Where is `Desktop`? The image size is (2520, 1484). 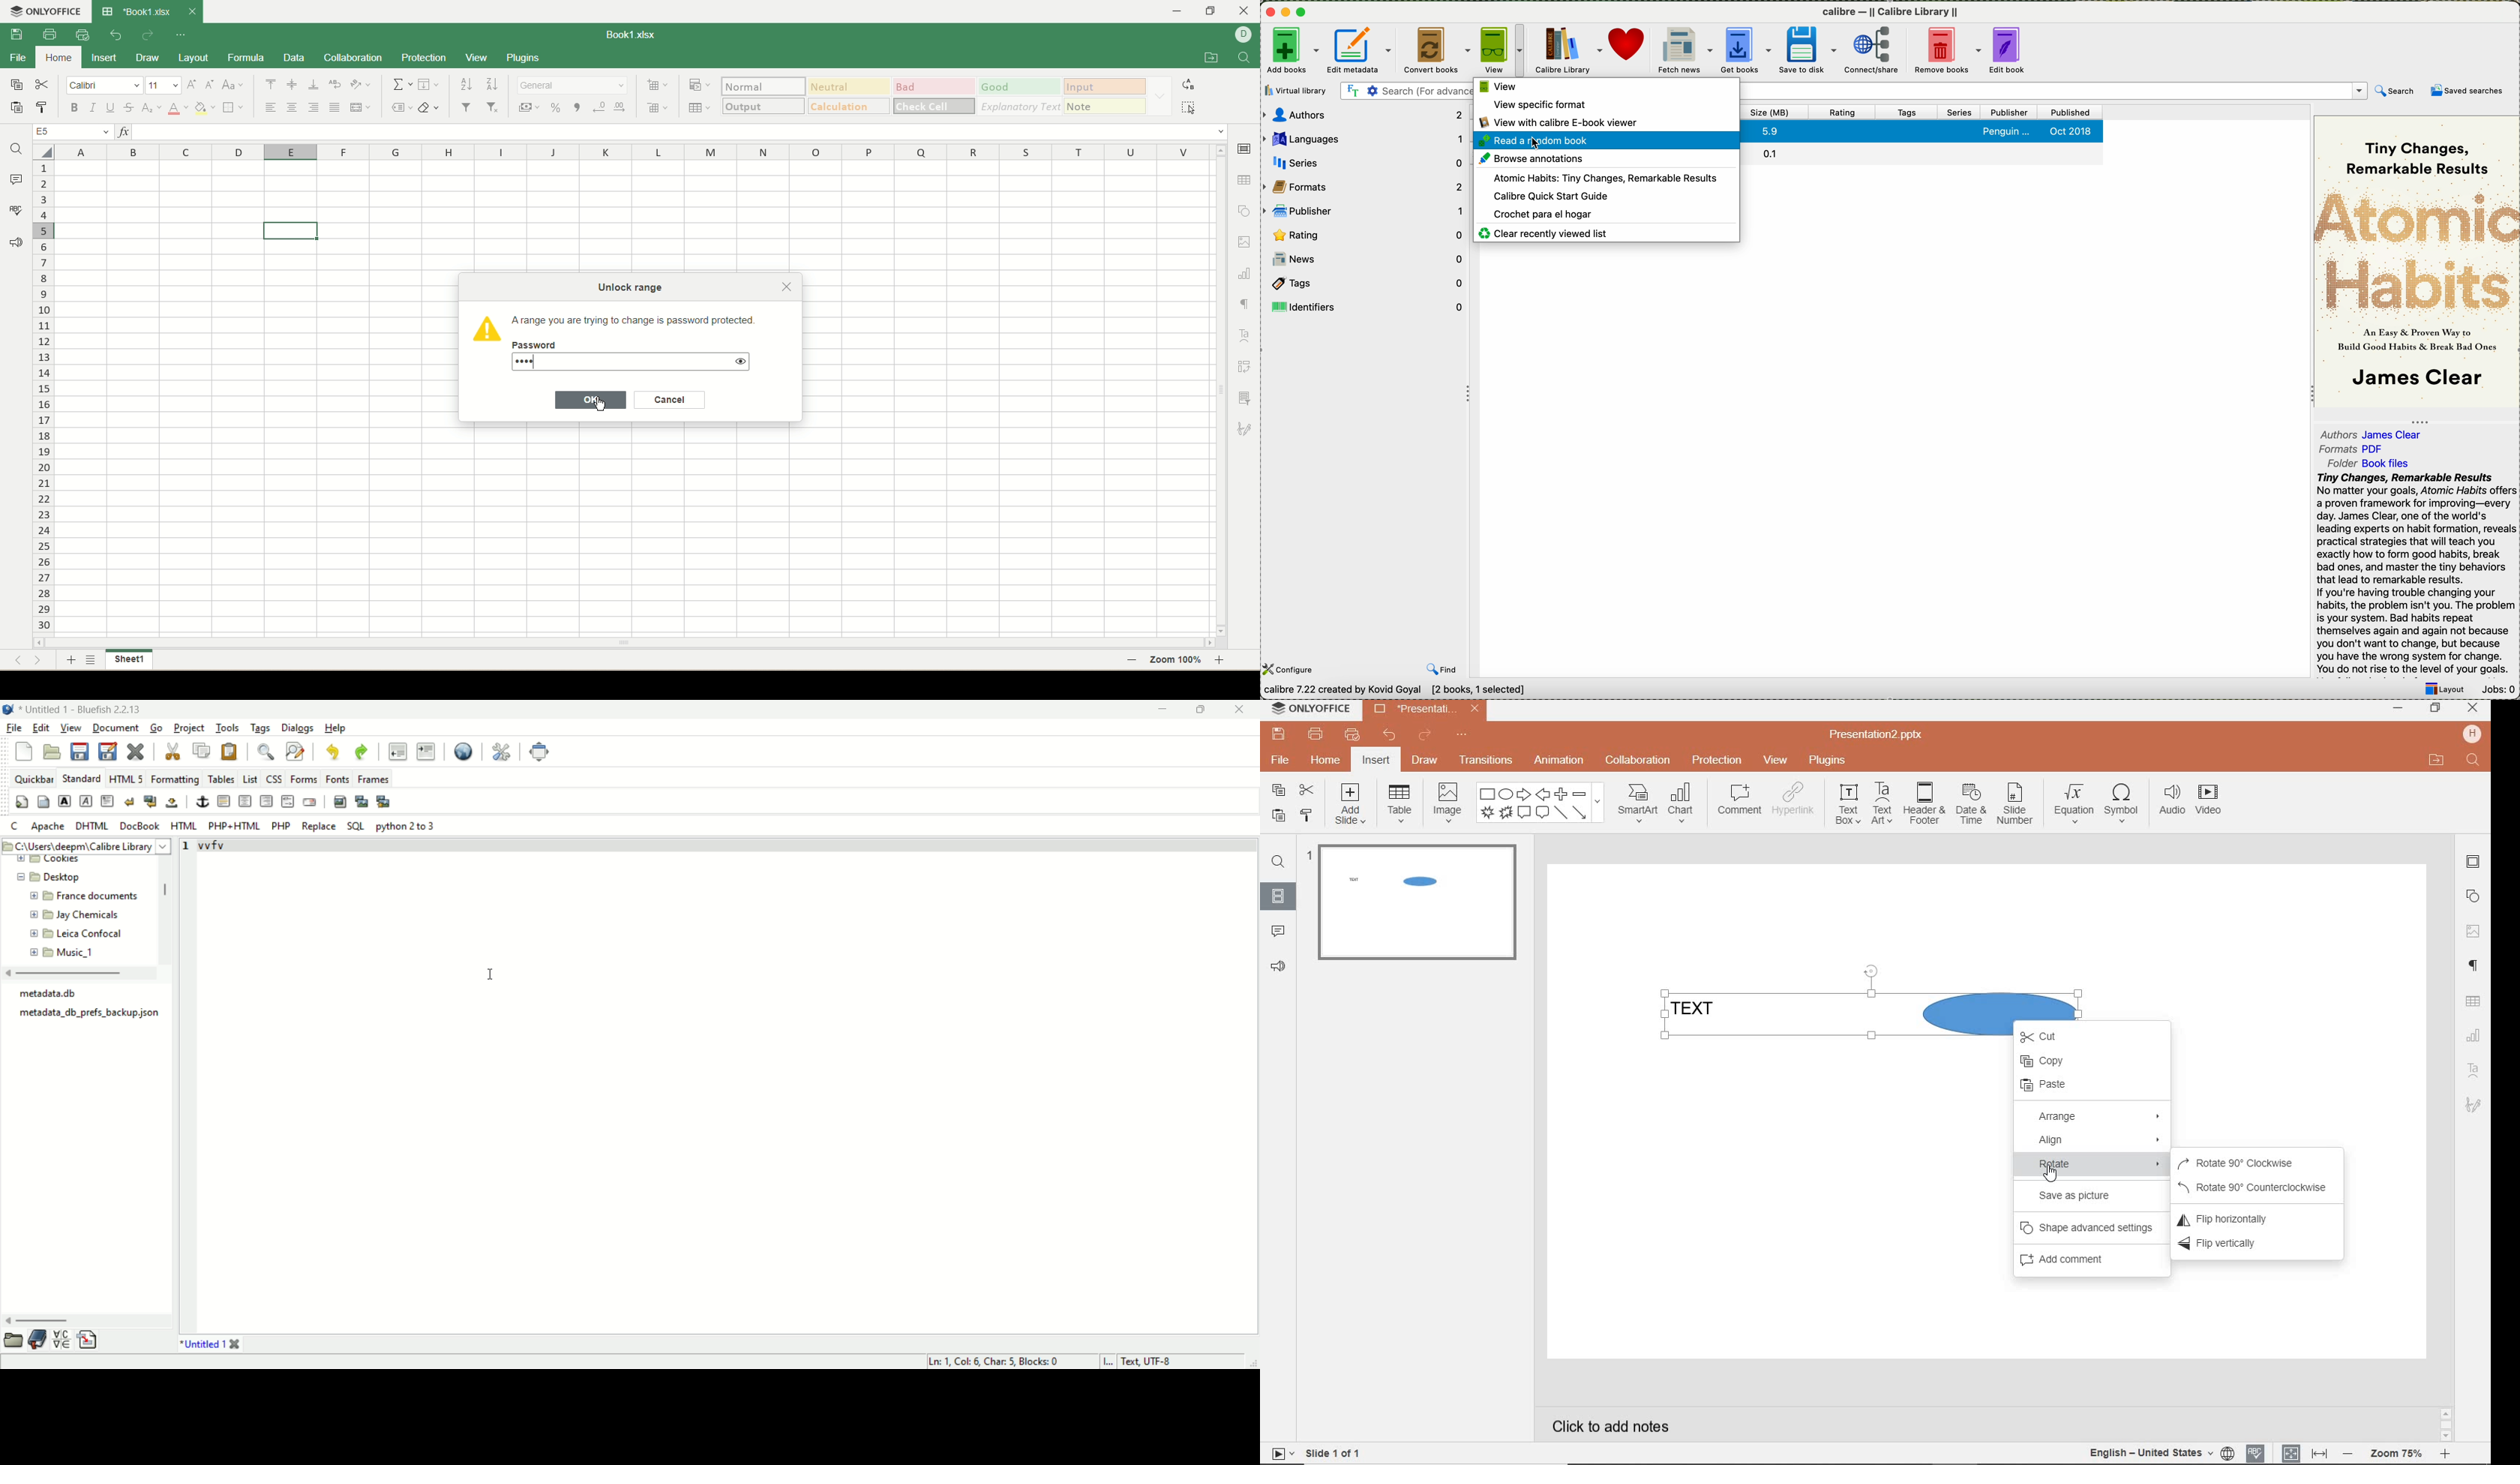
Desktop is located at coordinates (69, 877).